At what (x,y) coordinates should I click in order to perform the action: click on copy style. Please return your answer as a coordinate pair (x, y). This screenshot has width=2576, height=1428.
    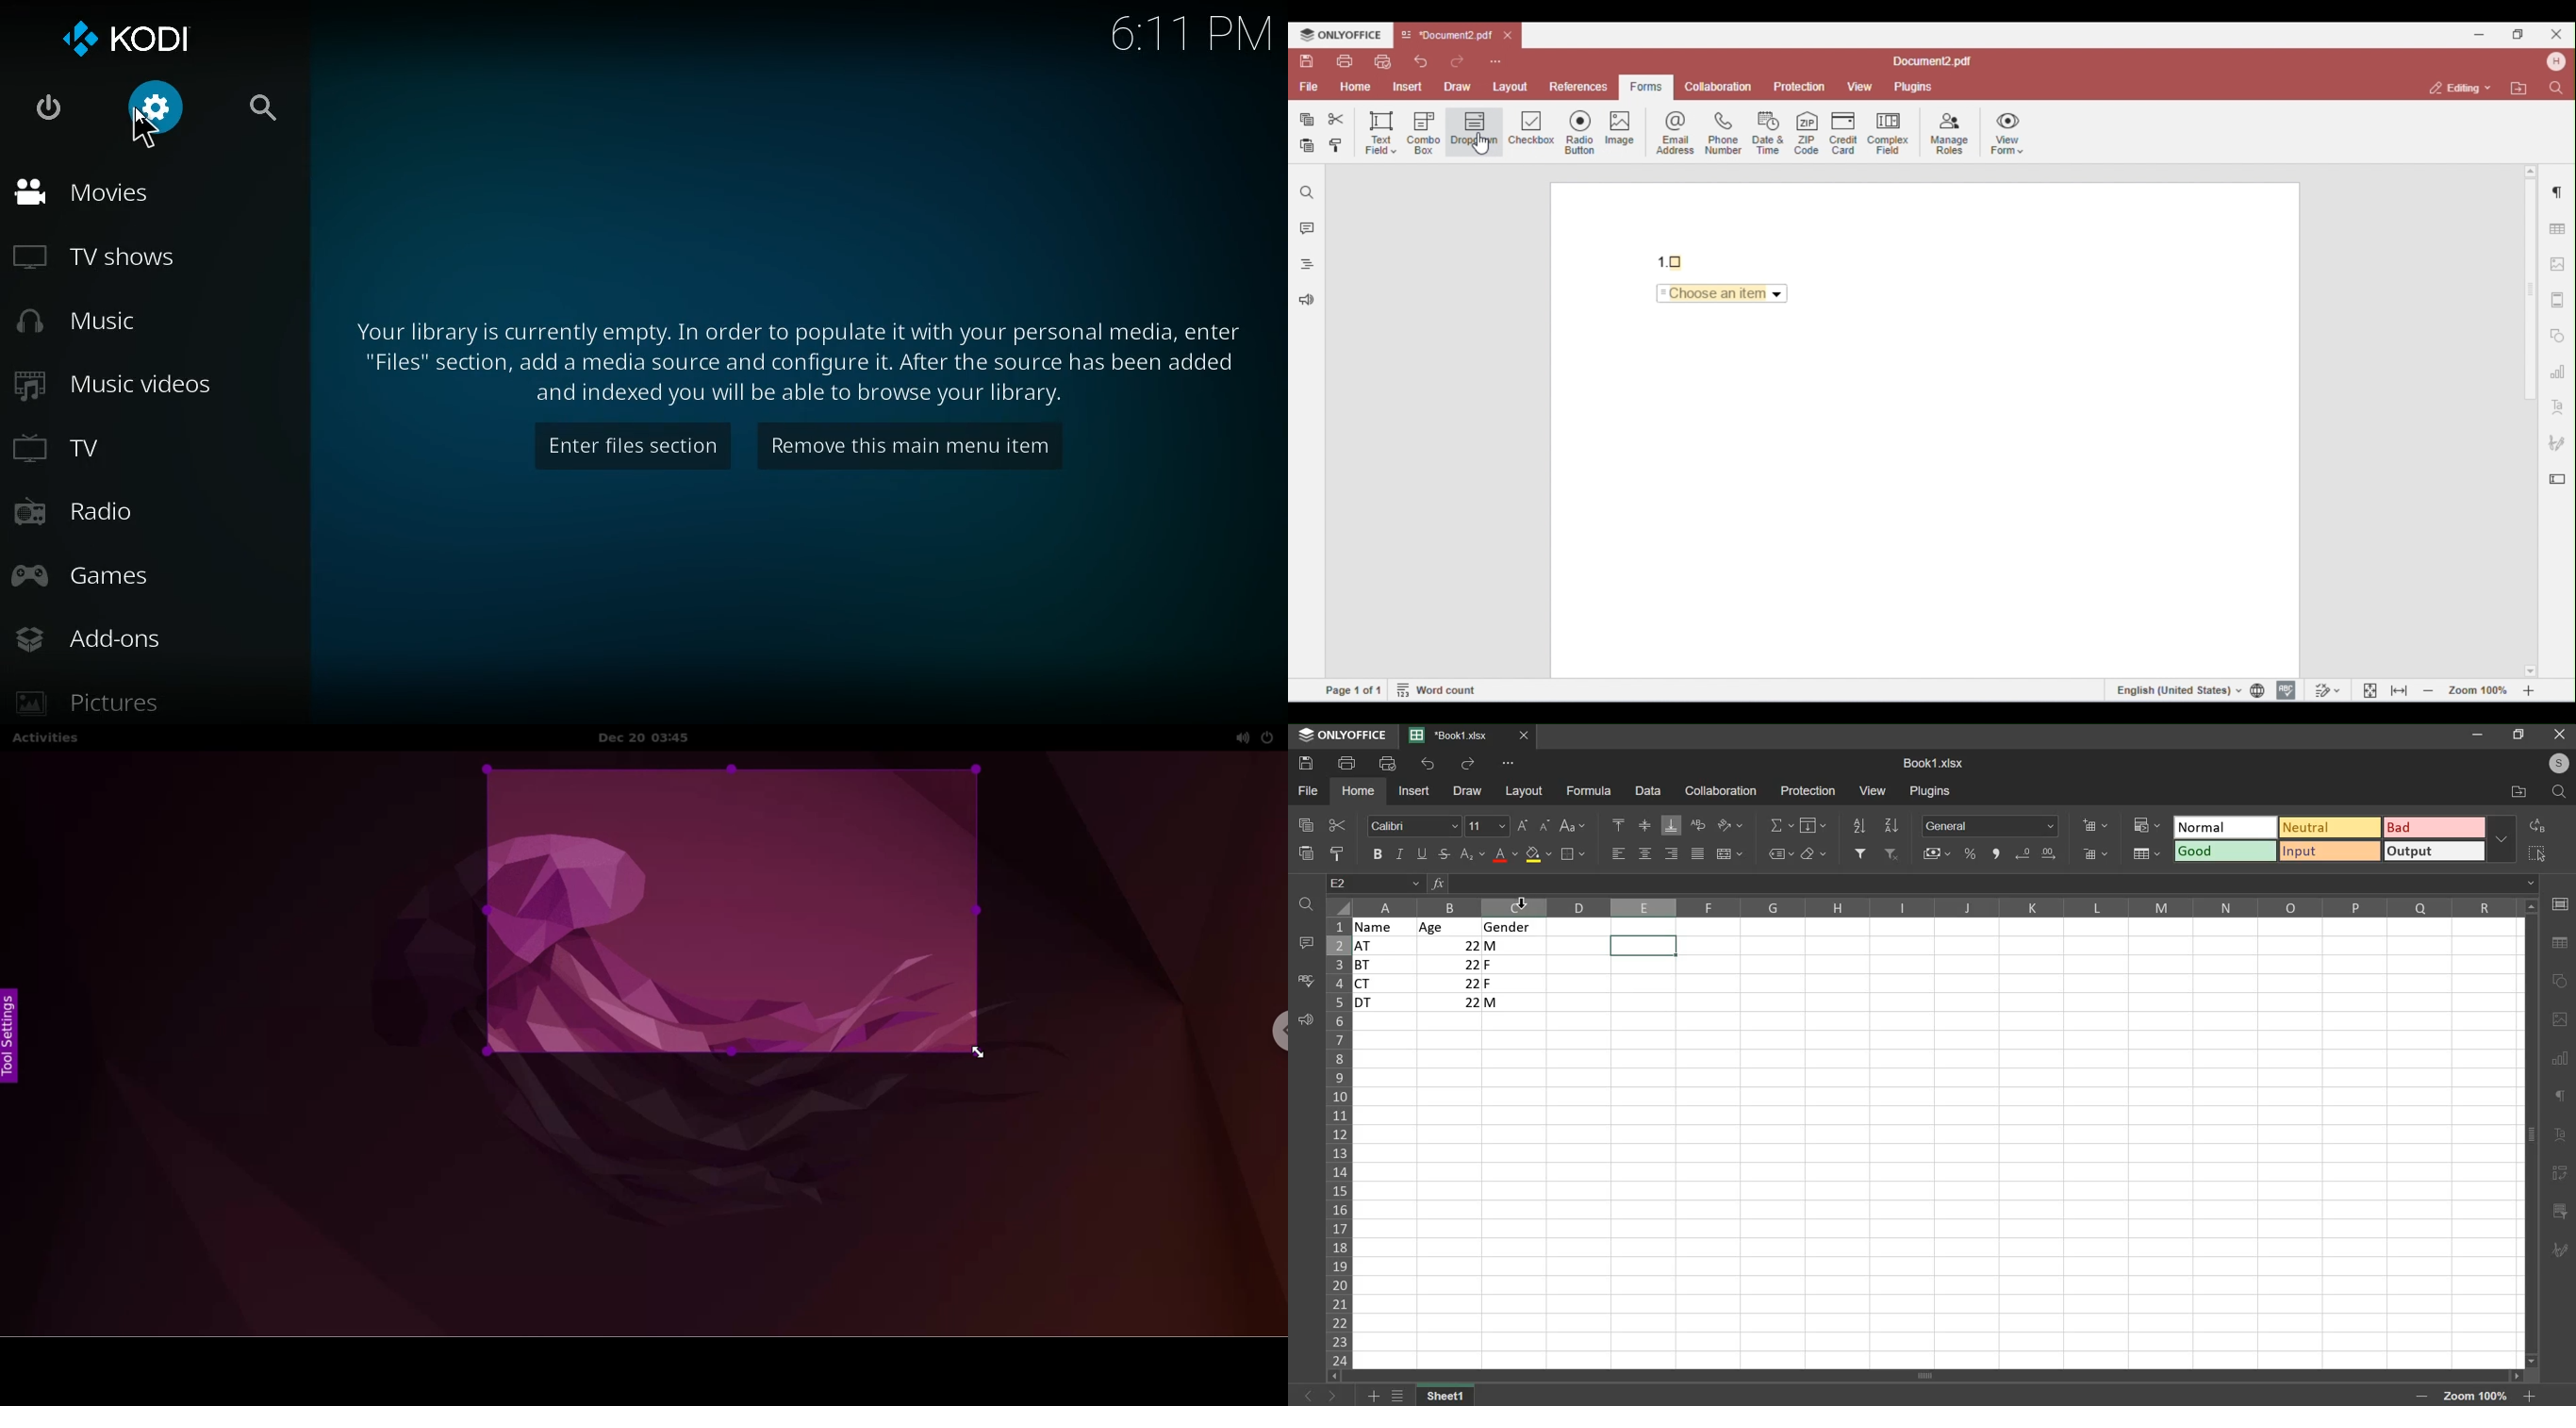
    Looking at the image, I should click on (1337, 853).